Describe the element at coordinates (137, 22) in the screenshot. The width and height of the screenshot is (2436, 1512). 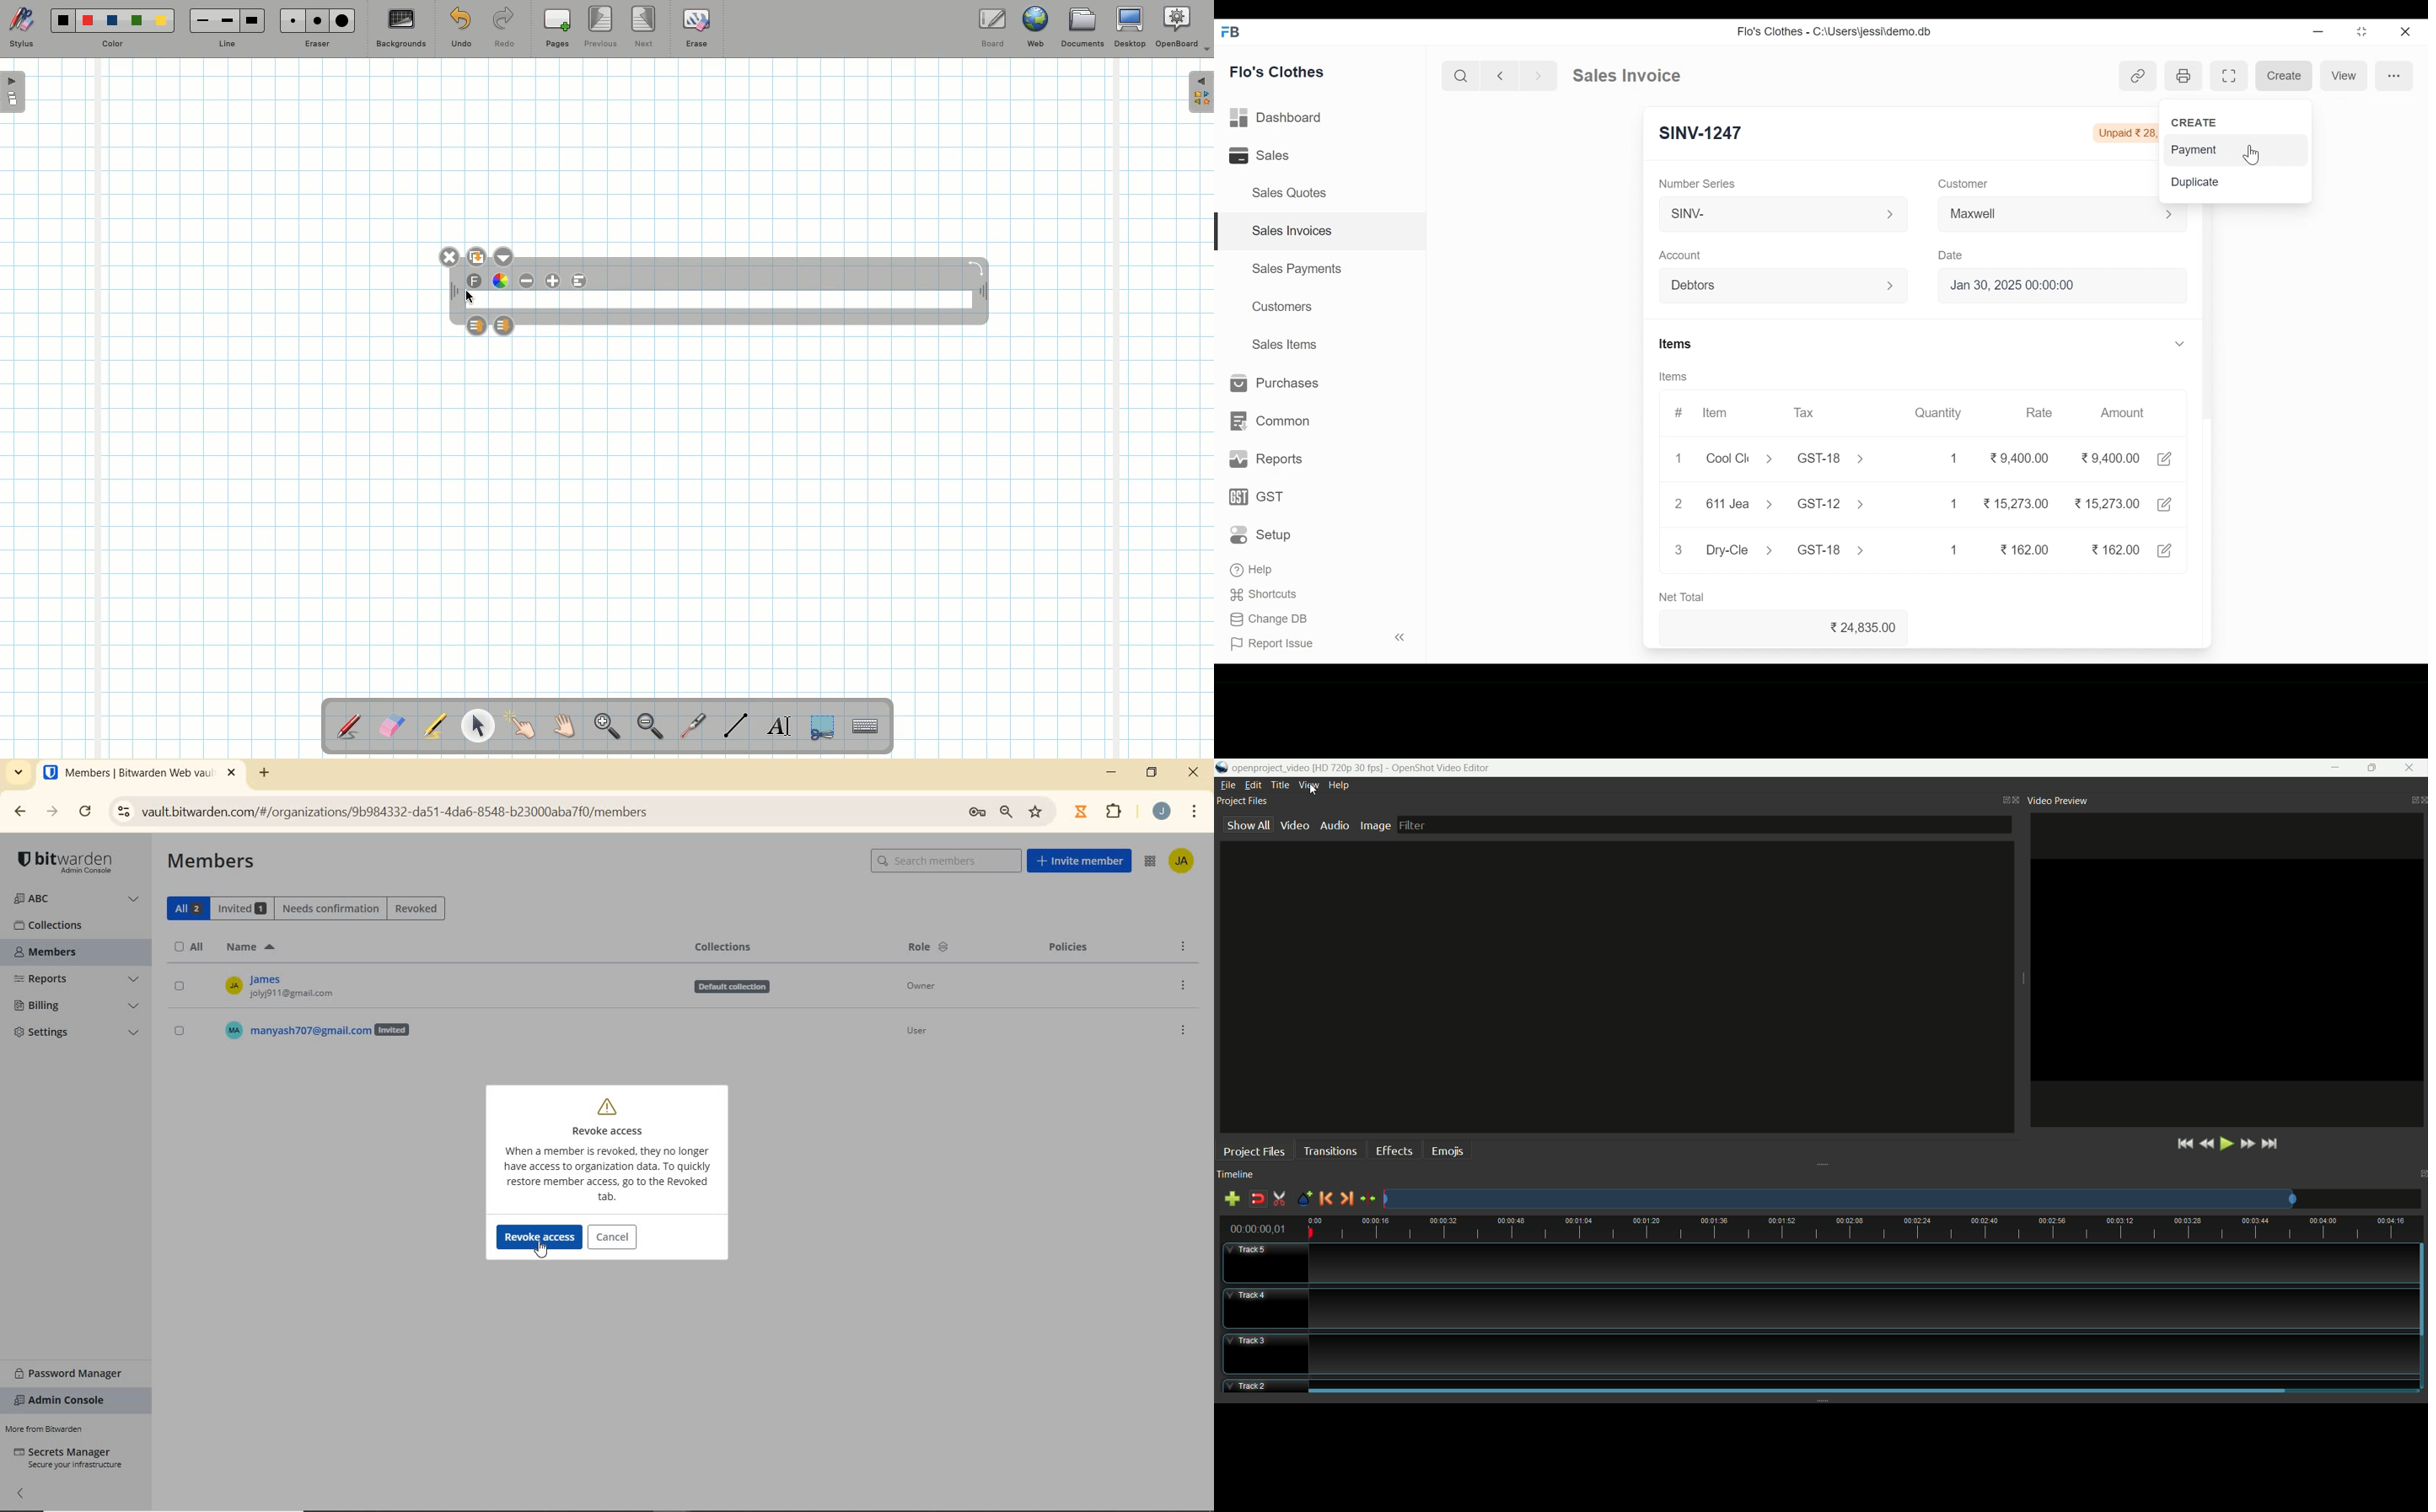
I see `Green` at that location.